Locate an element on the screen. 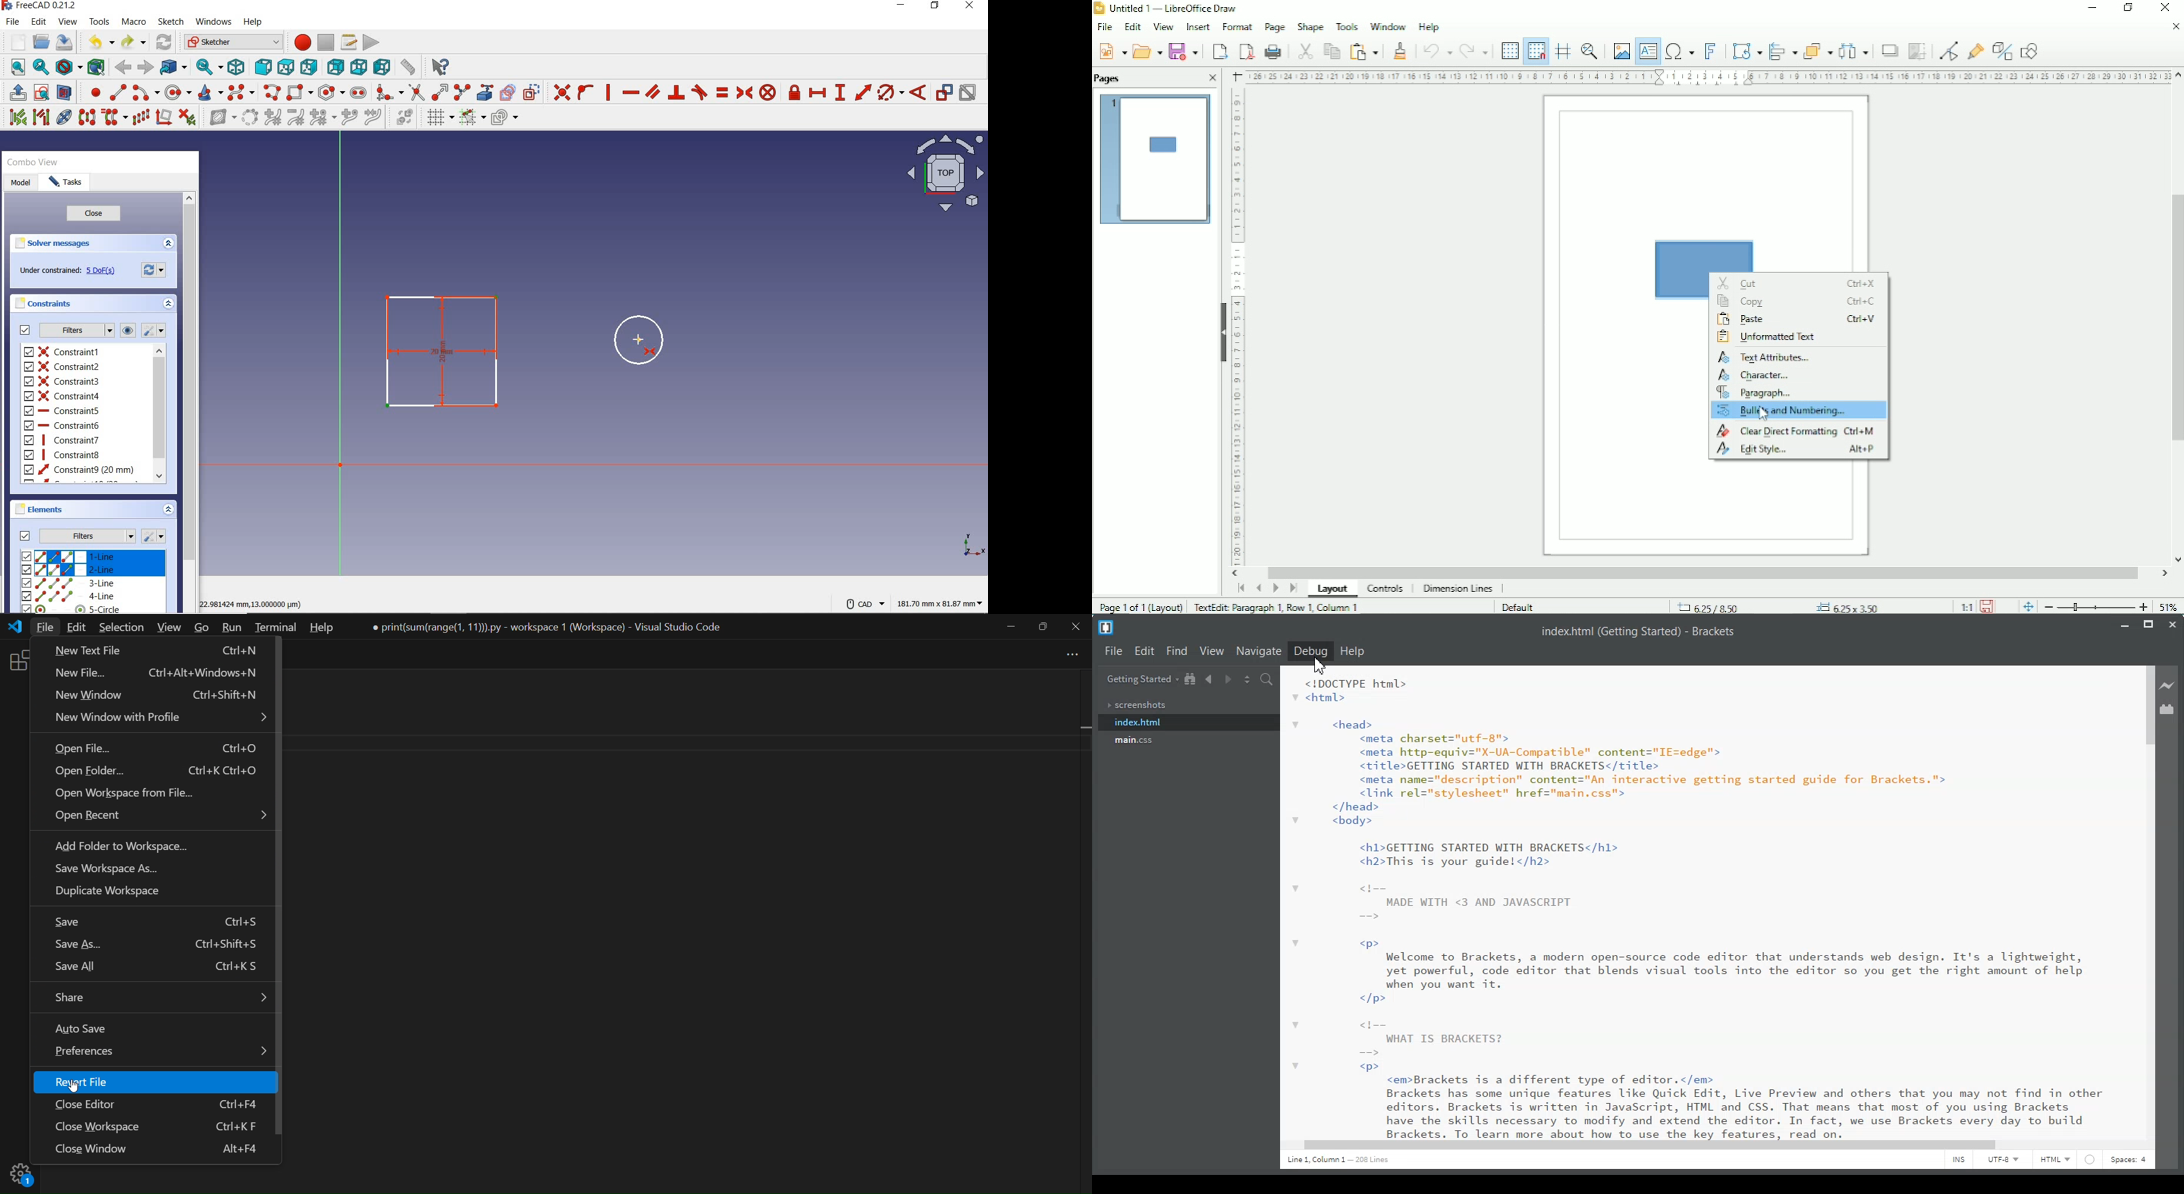 The width and height of the screenshot is (2184, 1204). Zoom & pan is located at coordinates (1591, 49).